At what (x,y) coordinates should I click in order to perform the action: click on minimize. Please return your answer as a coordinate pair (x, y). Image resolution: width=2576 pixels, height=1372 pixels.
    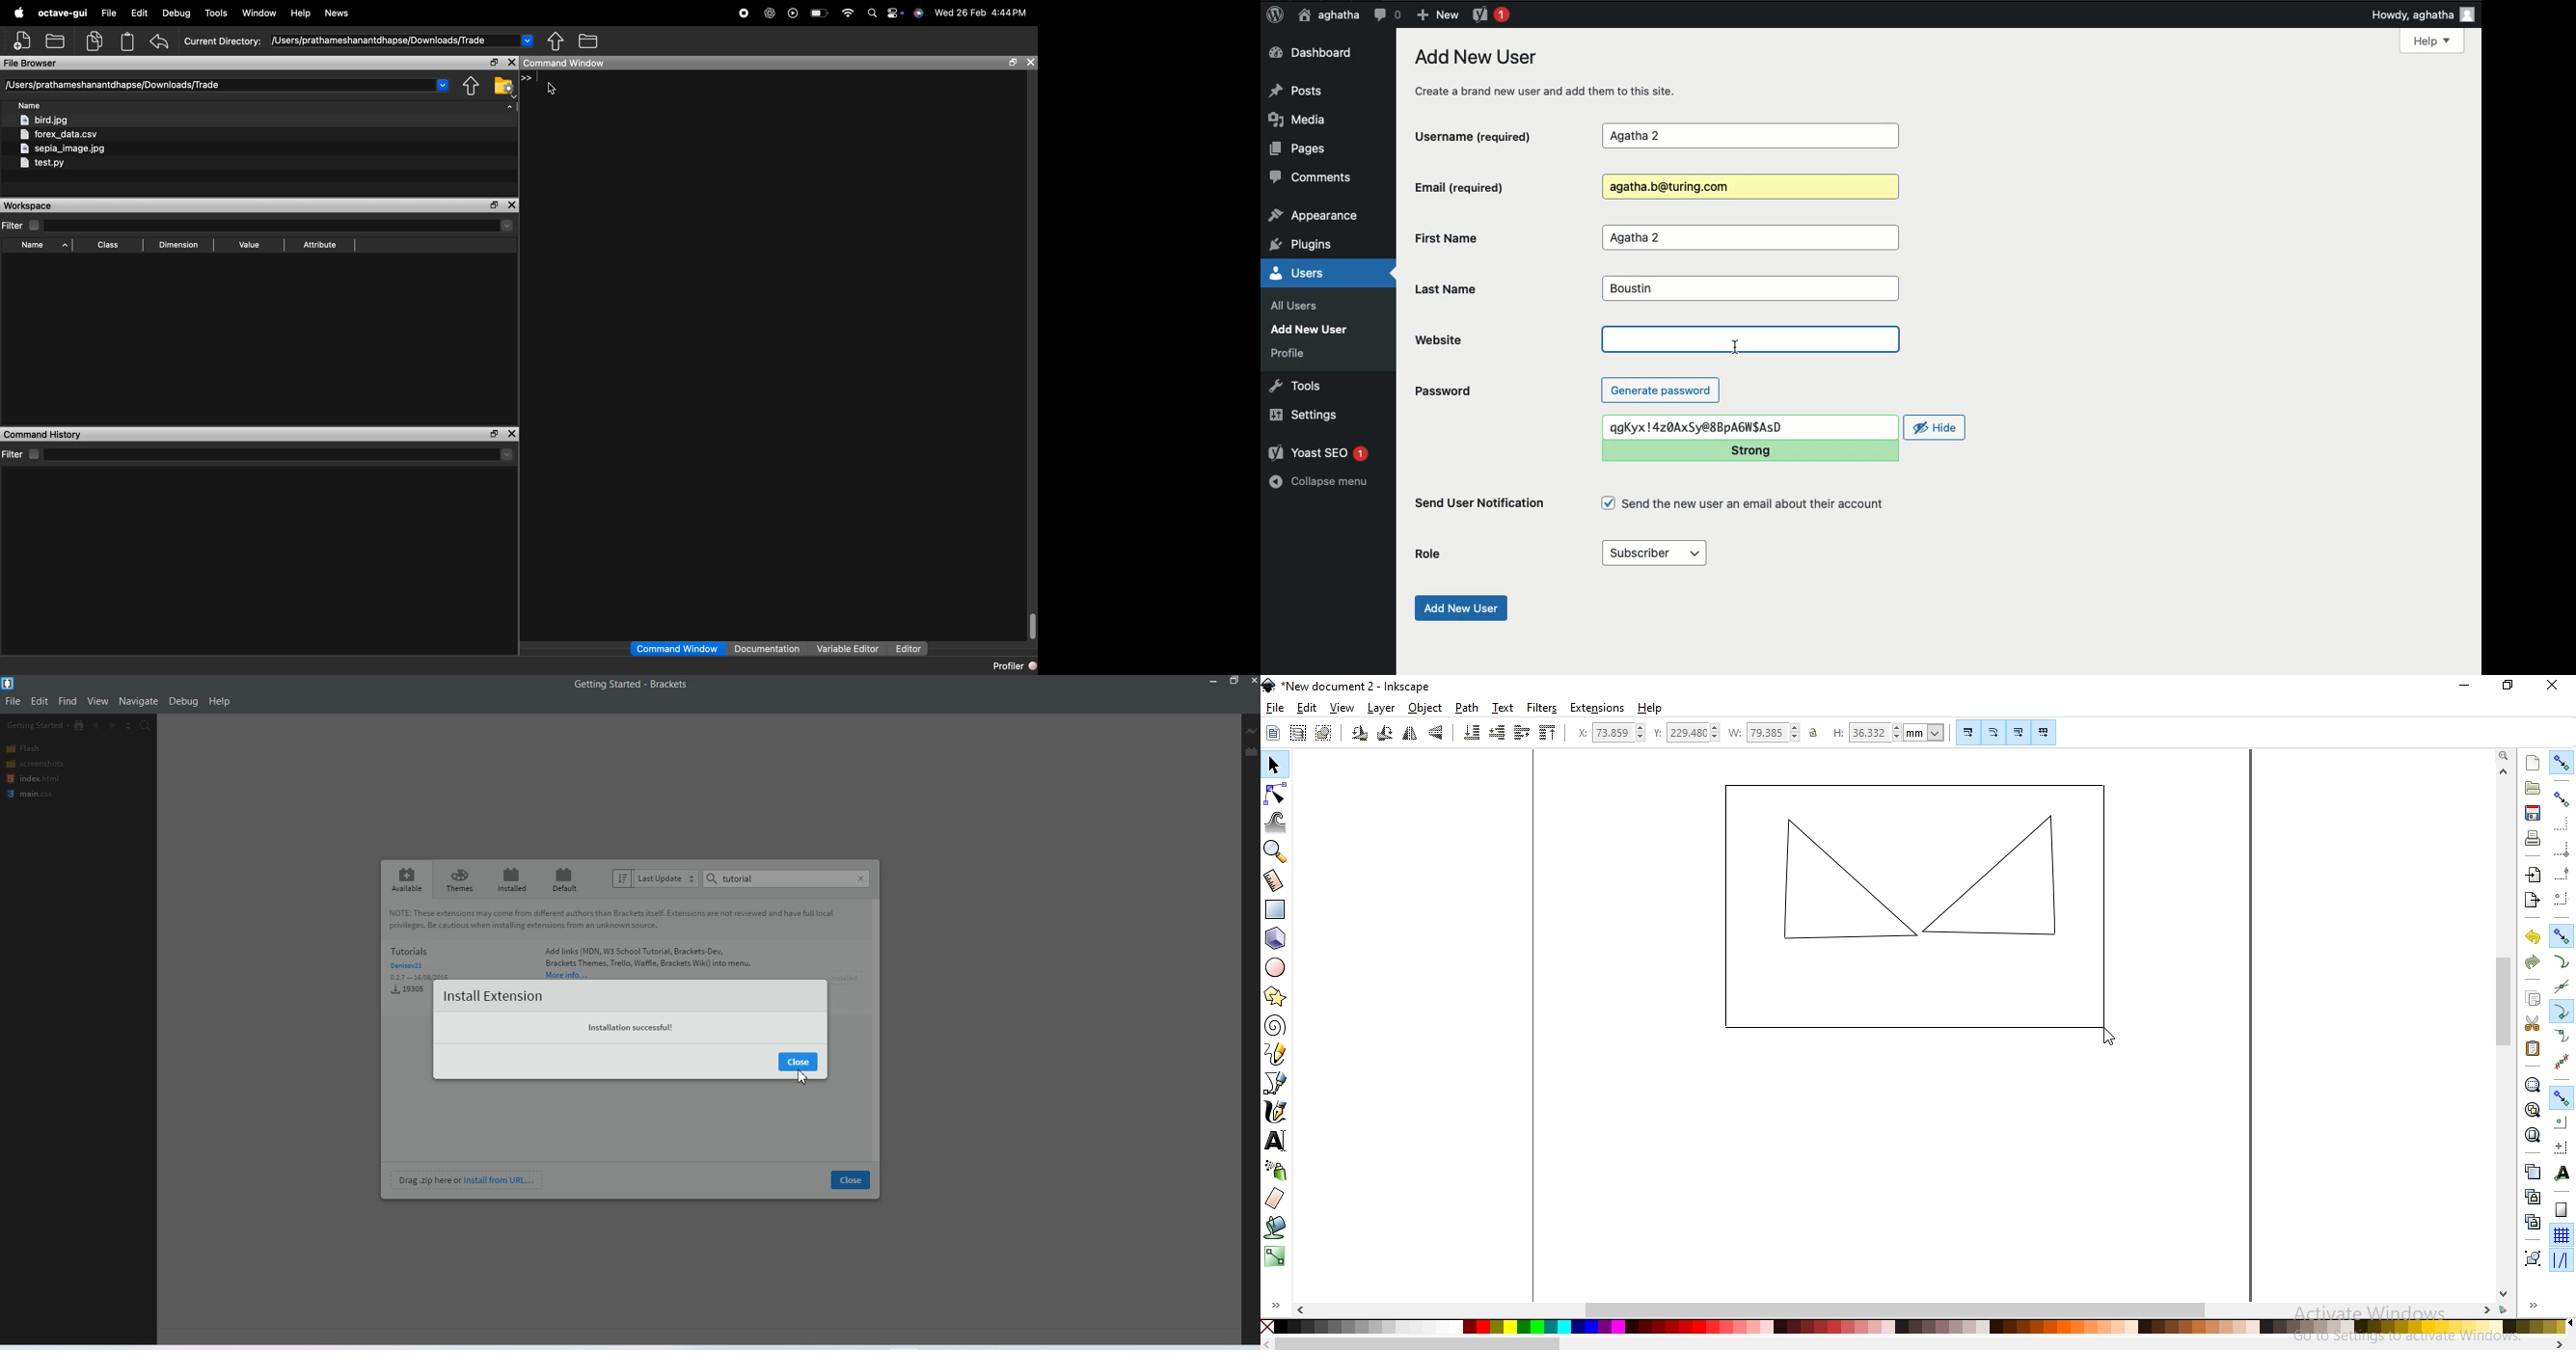
    Looking at the image, I should click on (2468, 687).